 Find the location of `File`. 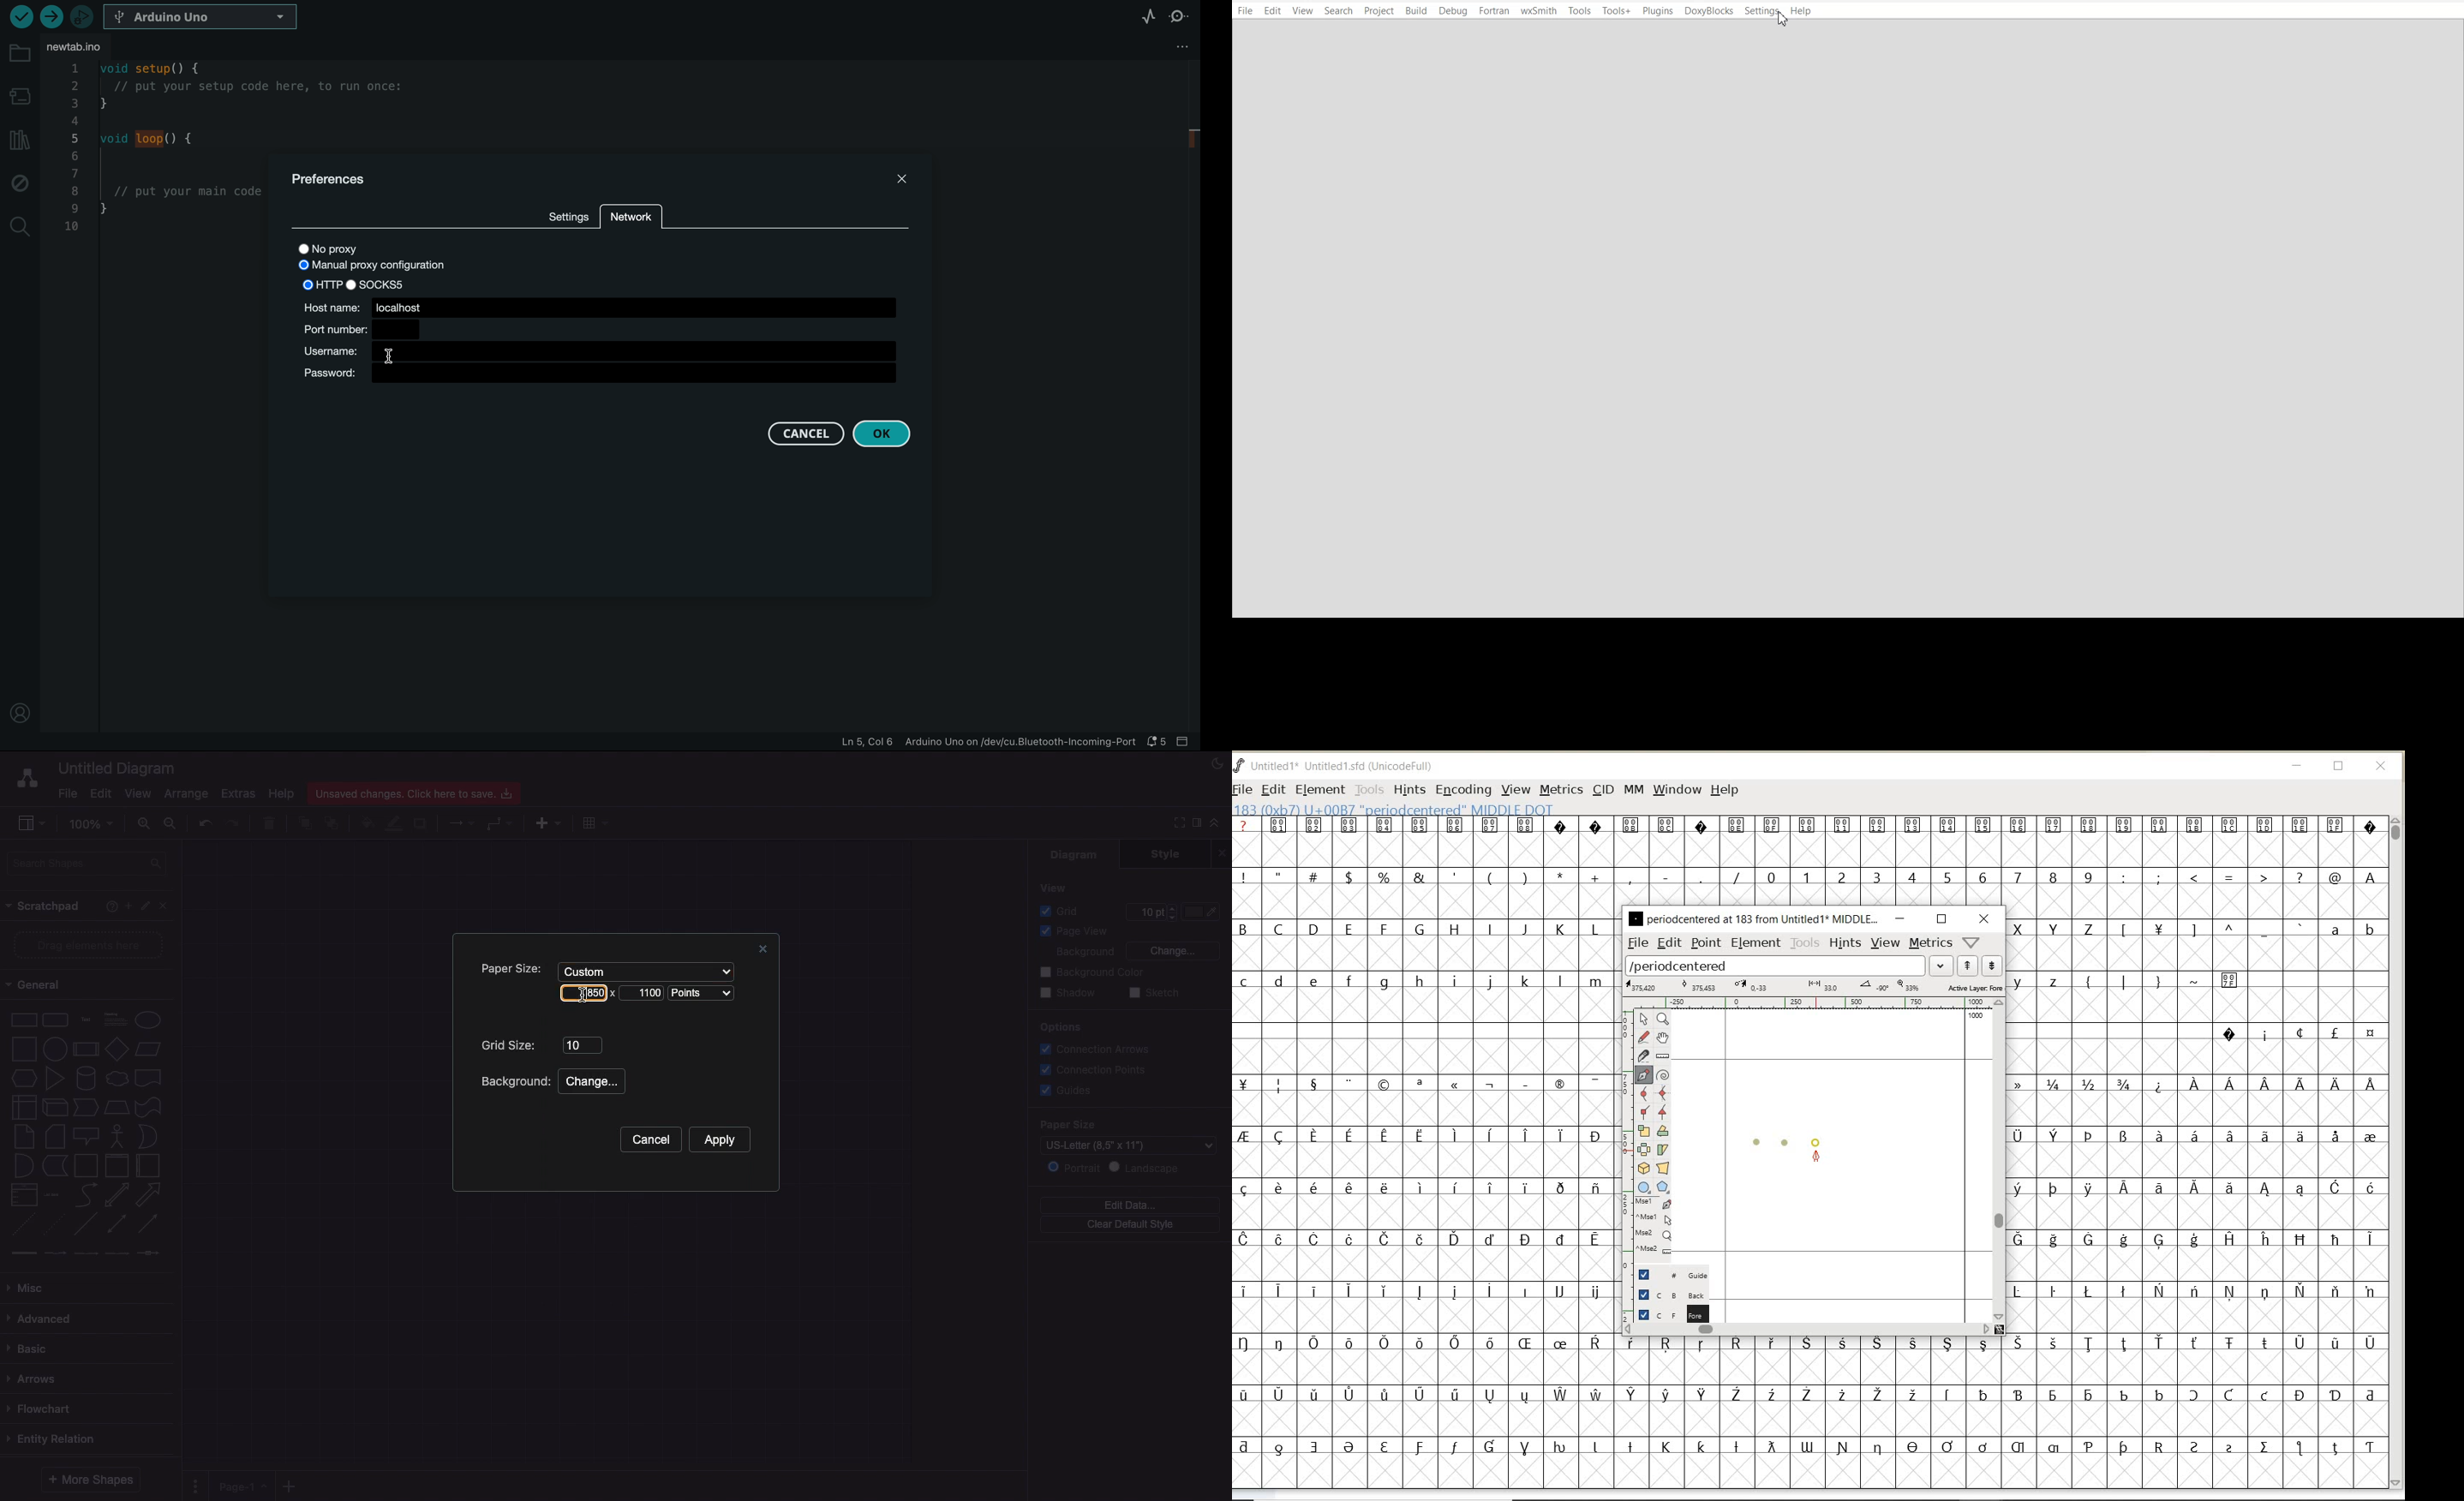

File is located at coordinates (66, 793).